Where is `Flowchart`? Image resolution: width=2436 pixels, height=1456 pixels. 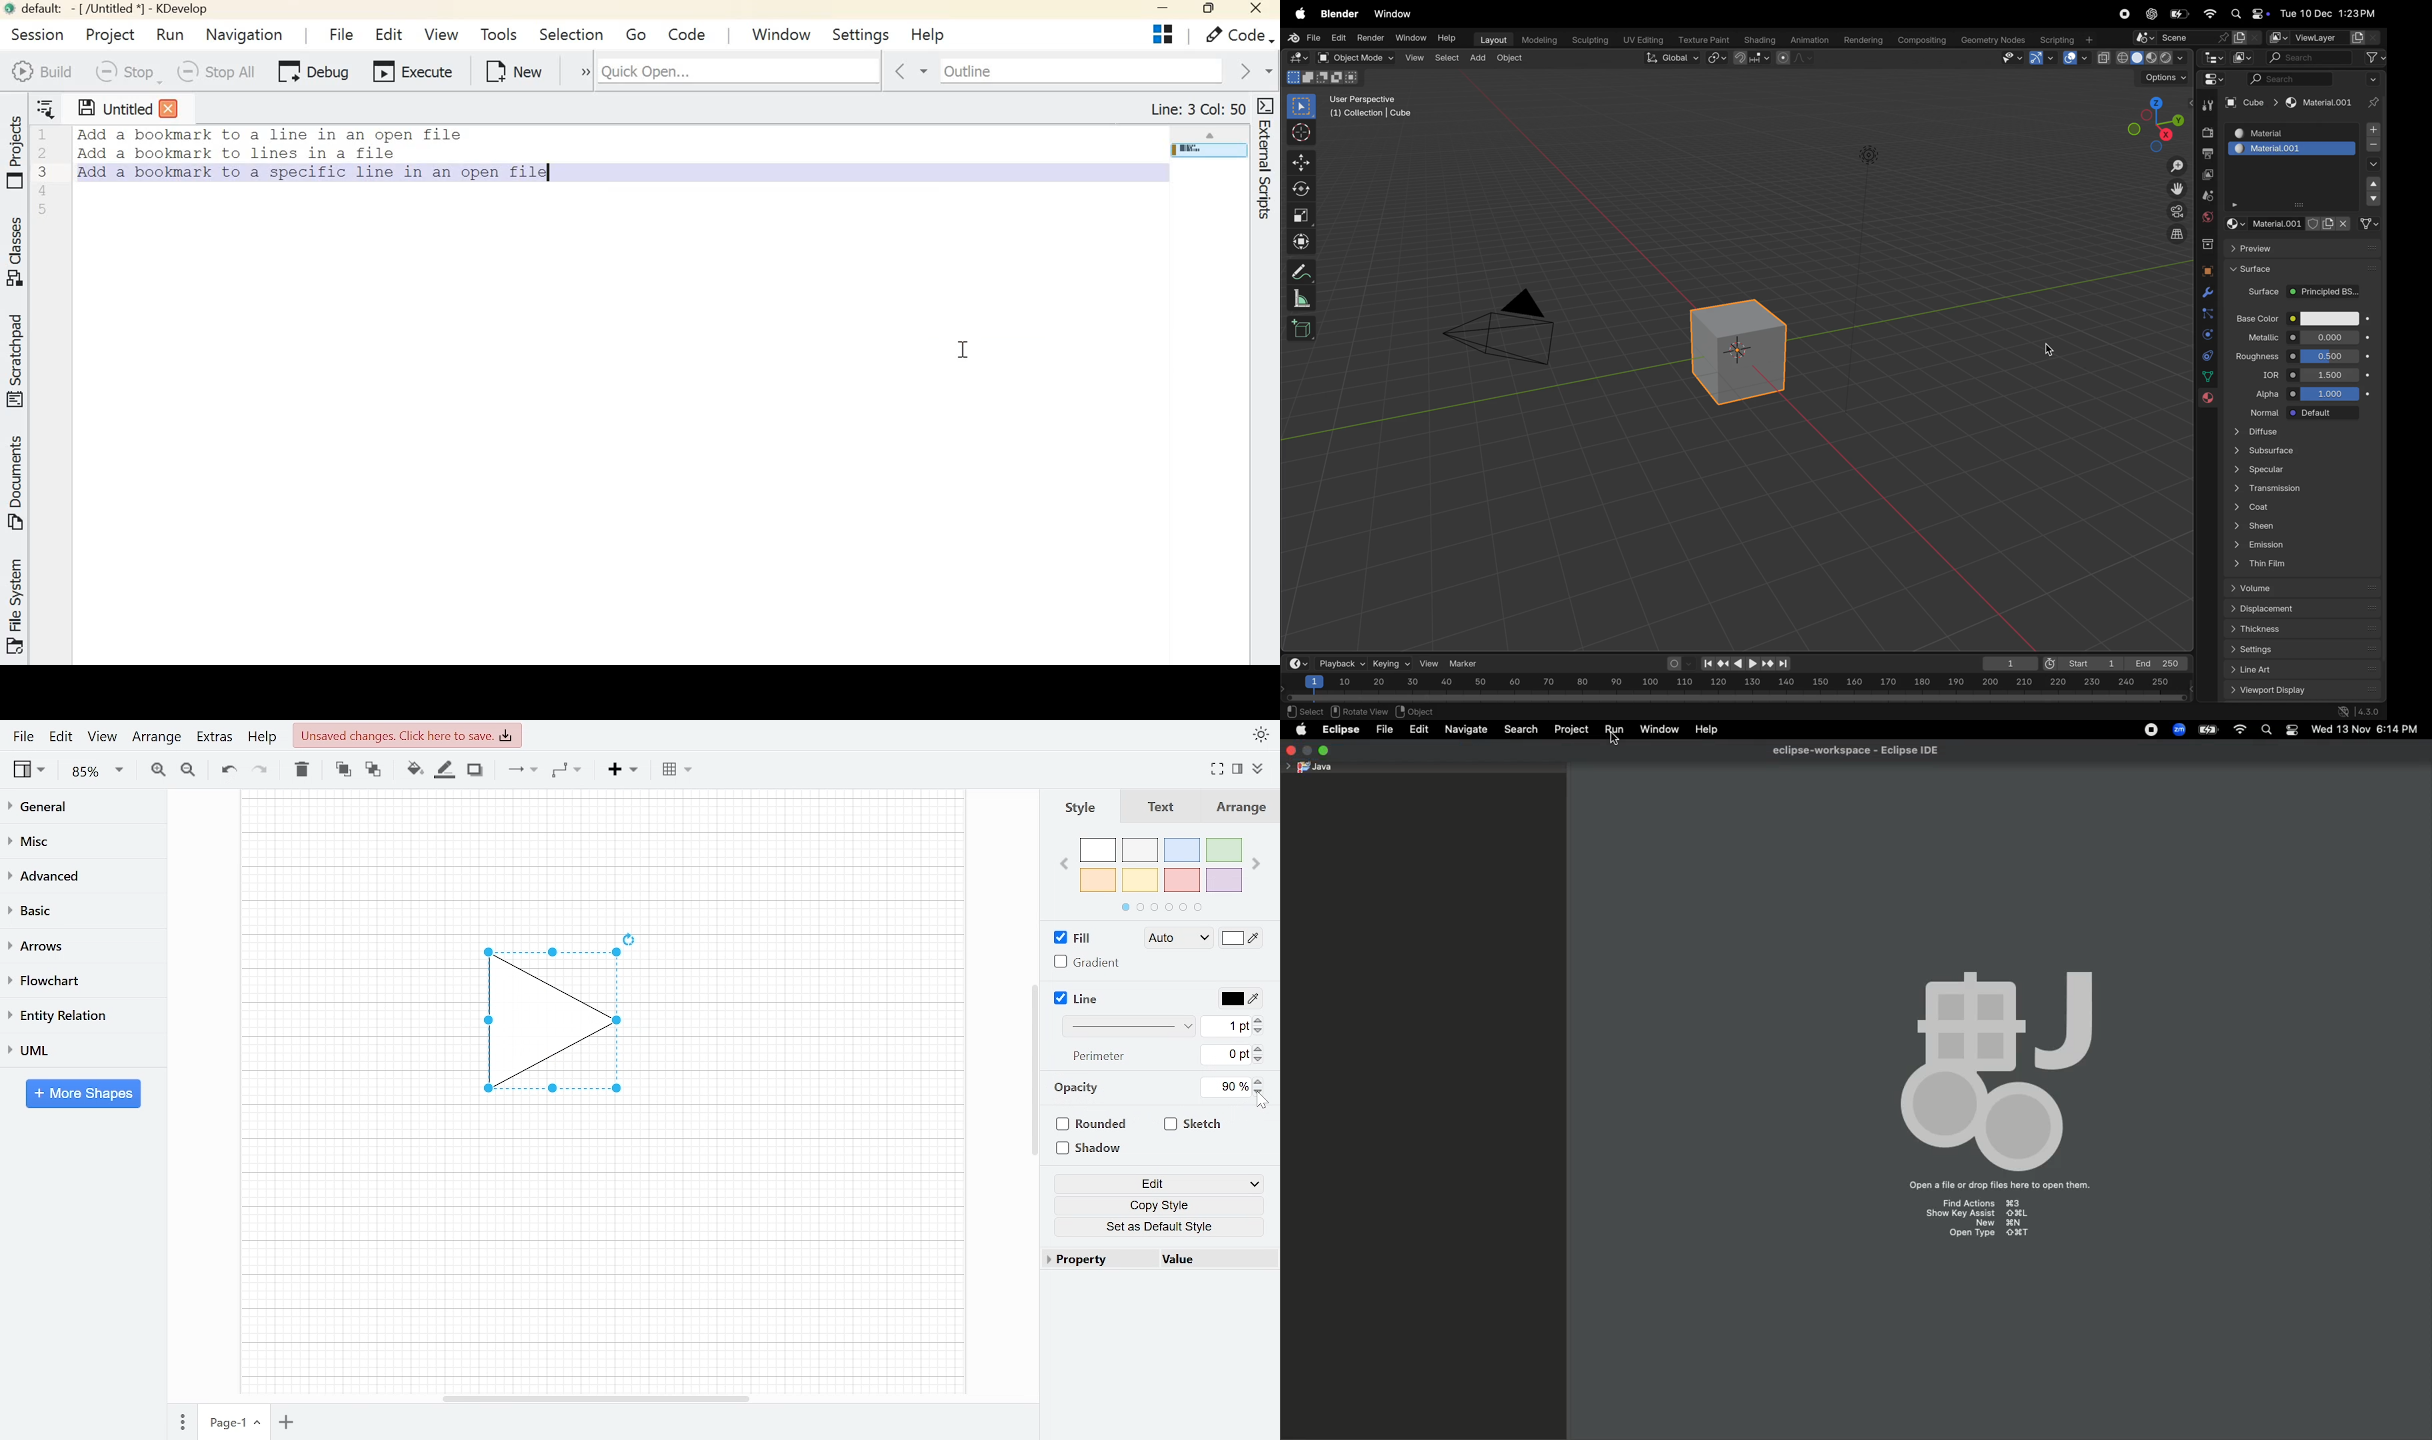 Flowchart is located at coordinates (75, 981).